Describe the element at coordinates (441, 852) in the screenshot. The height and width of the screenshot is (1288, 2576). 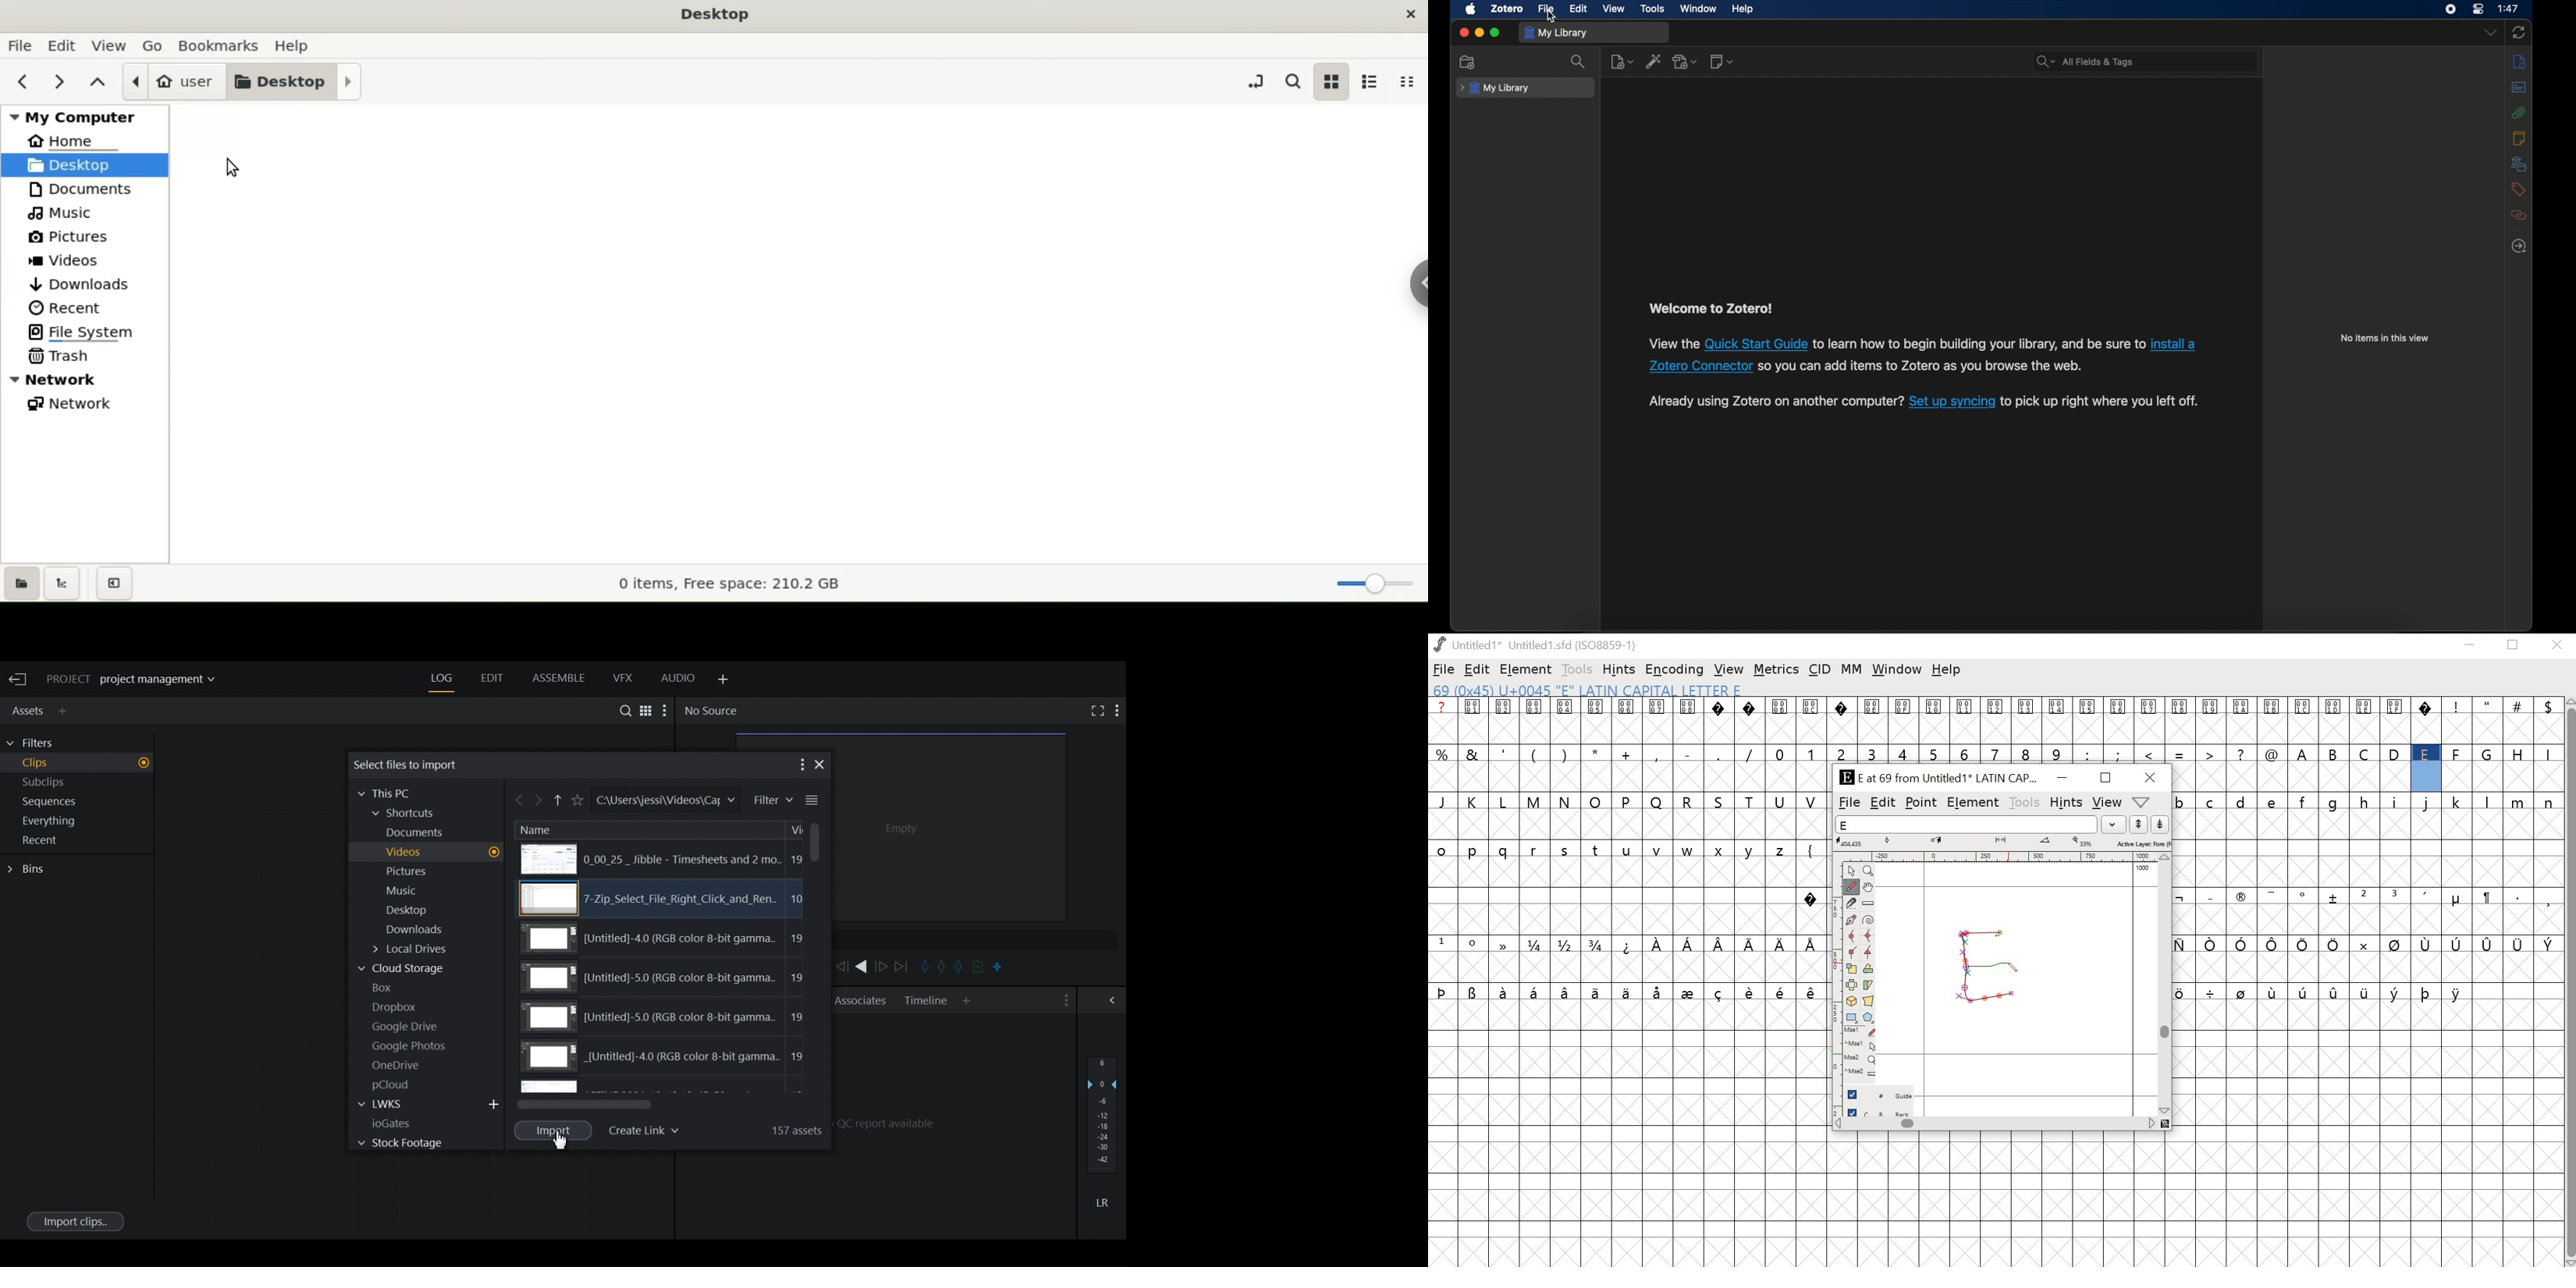
I see `Videos` at that location.